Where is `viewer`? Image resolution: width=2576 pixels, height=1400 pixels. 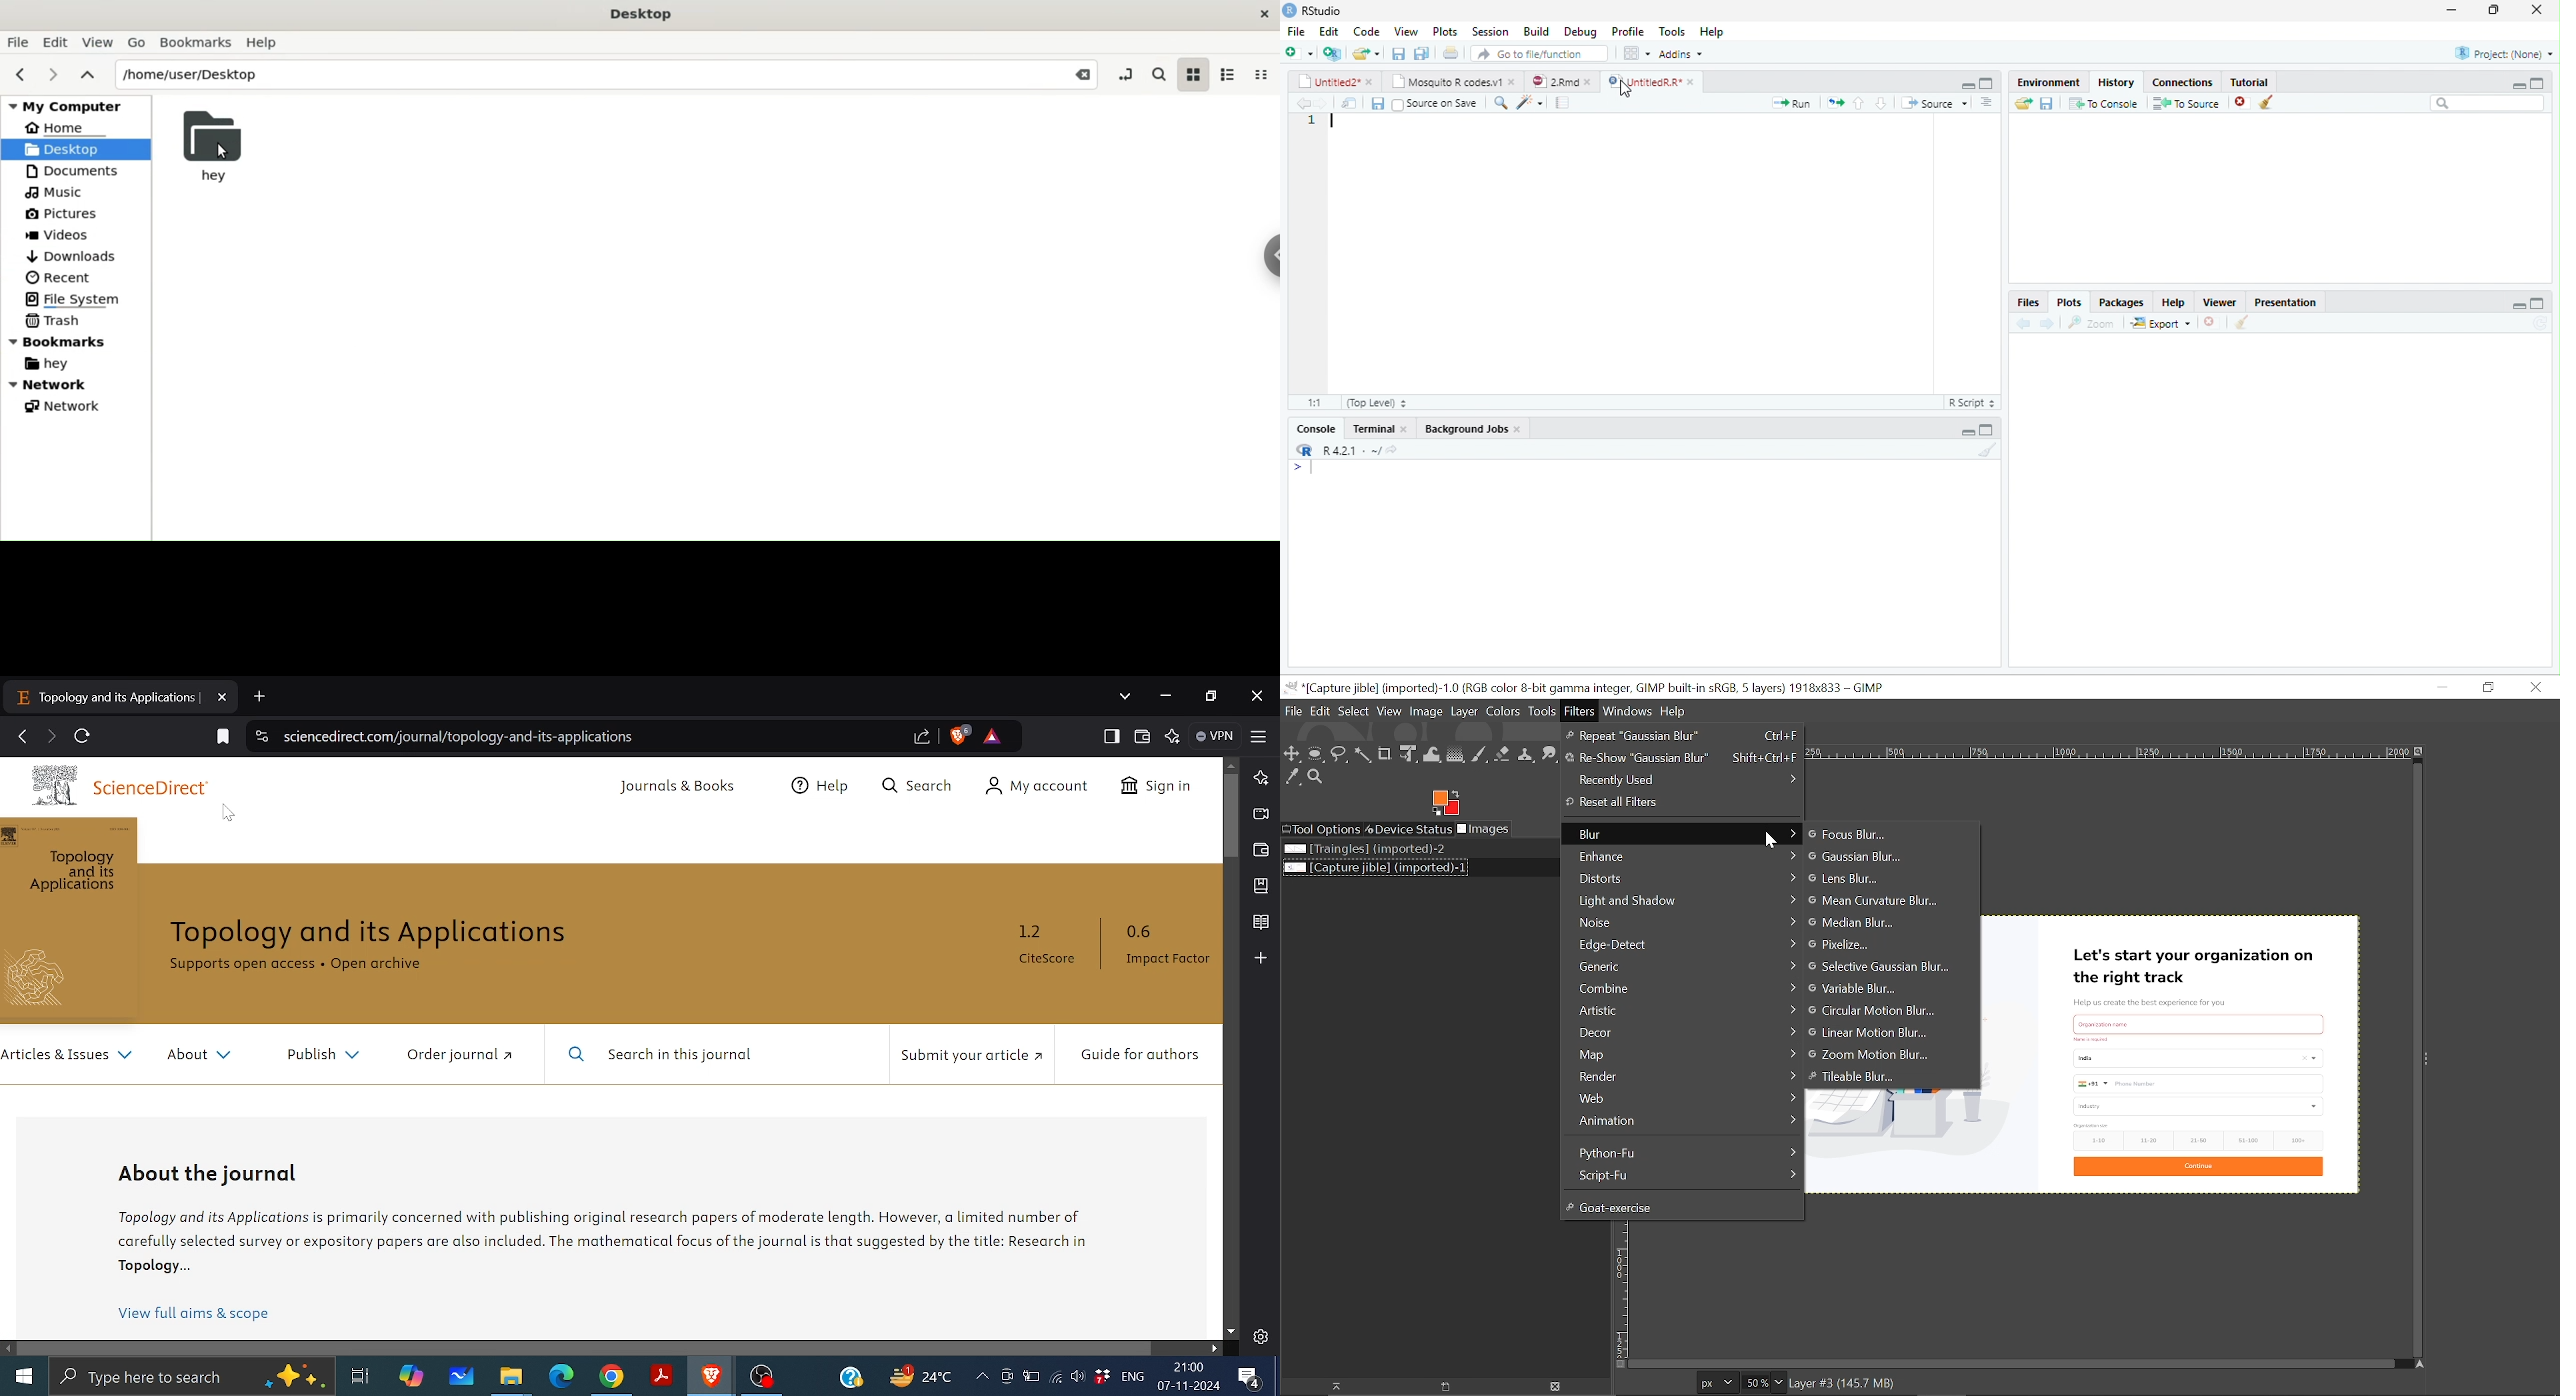 viewer is located at coordinates (2218, 300).